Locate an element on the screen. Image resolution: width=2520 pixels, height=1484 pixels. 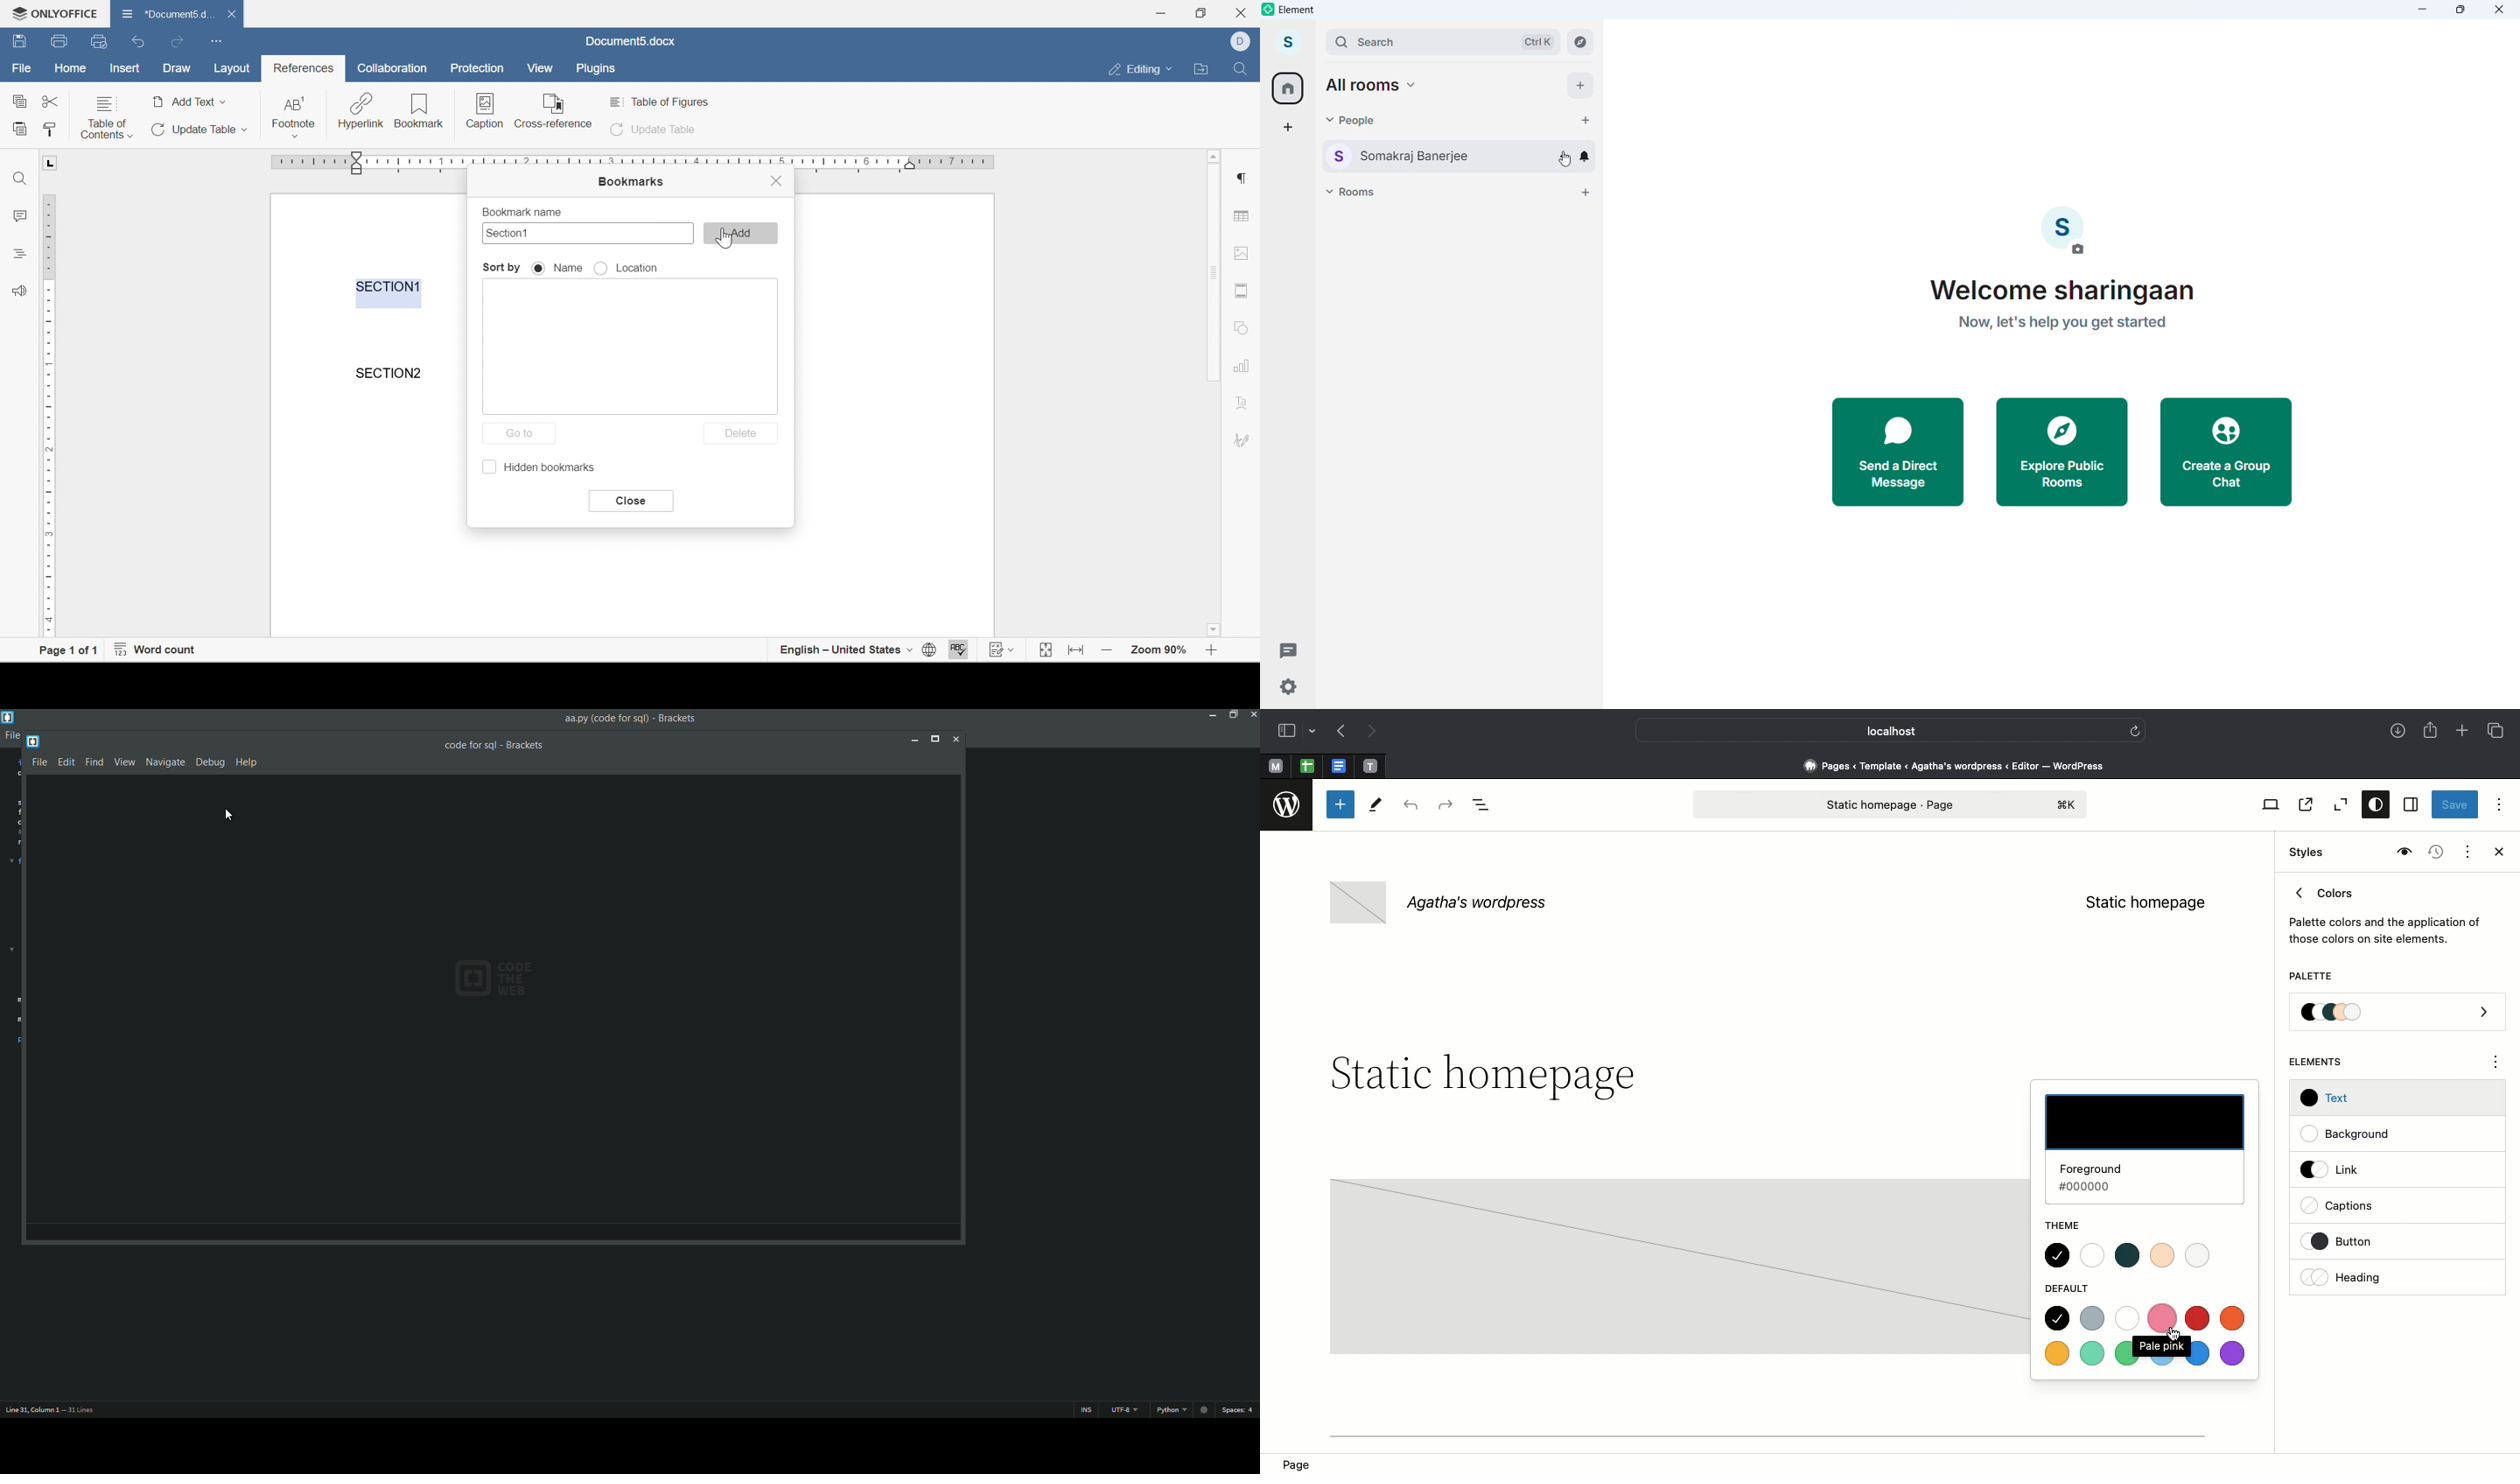
reference is located at coordinates (555, 110).